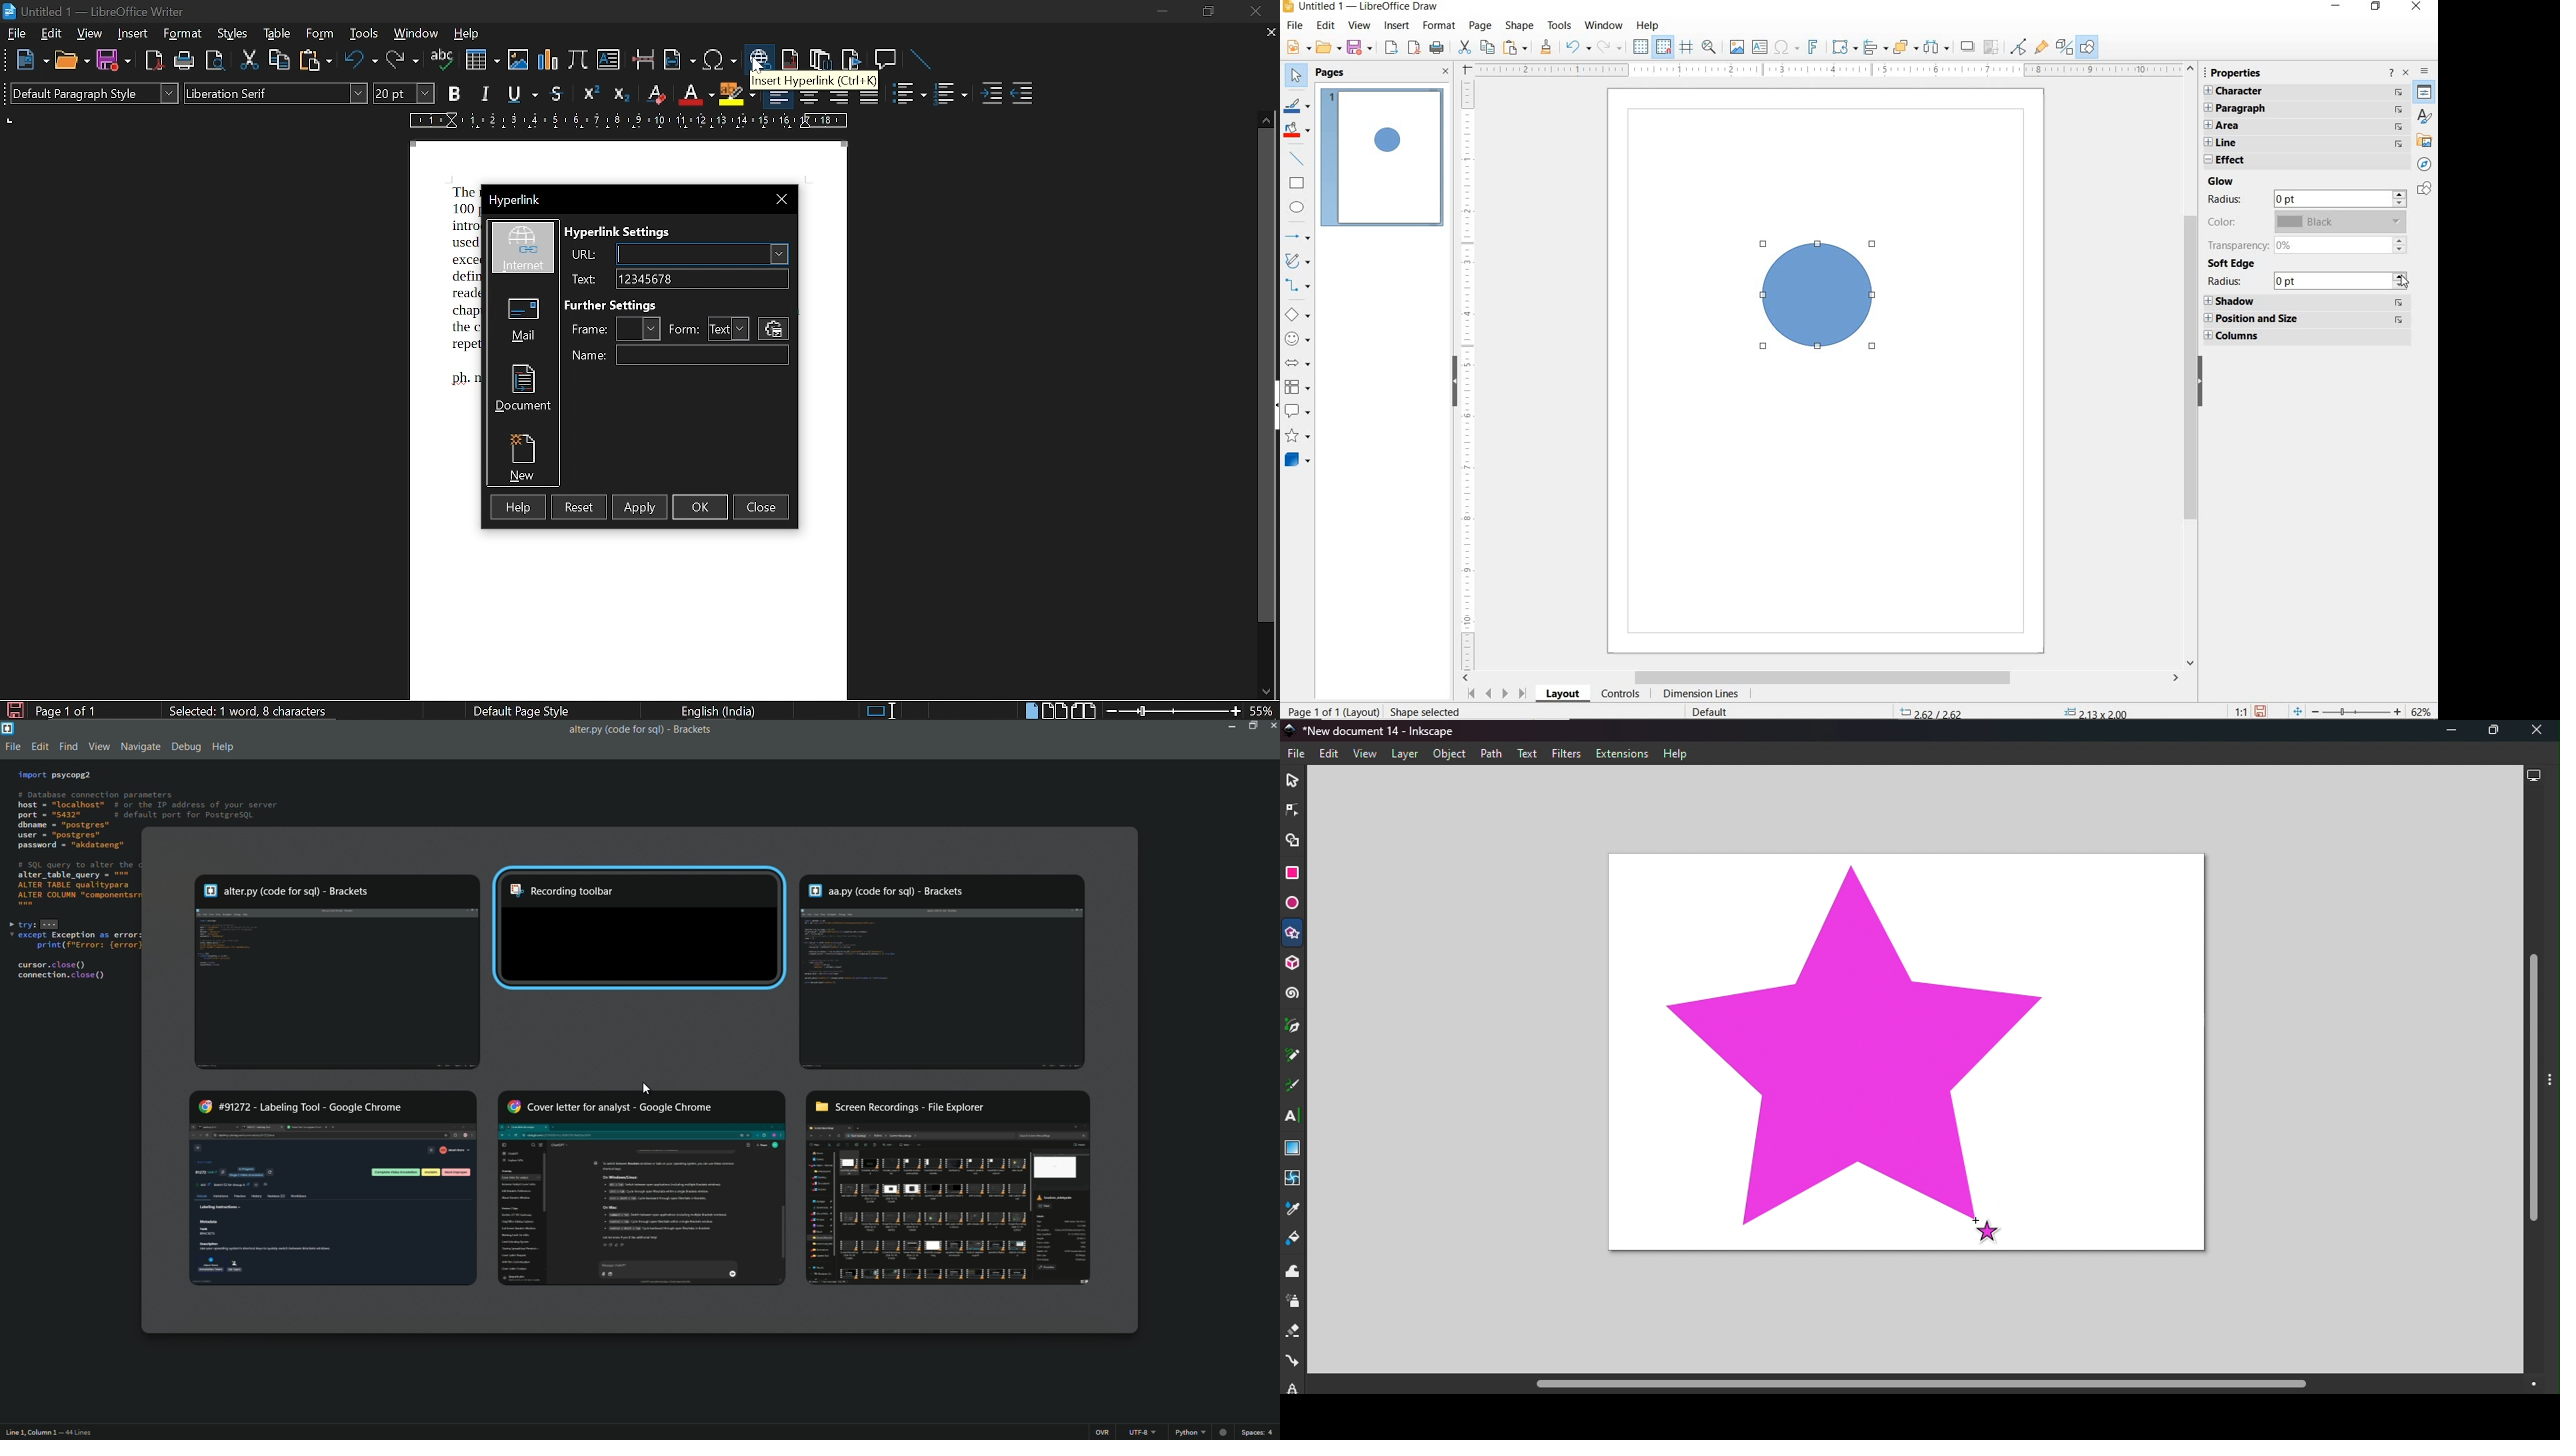 The height and width of the screenshot is (1456, 2576). Describe the element at coordinates (1520, 26) in the screenshot. I see `SHAPE` at that location.